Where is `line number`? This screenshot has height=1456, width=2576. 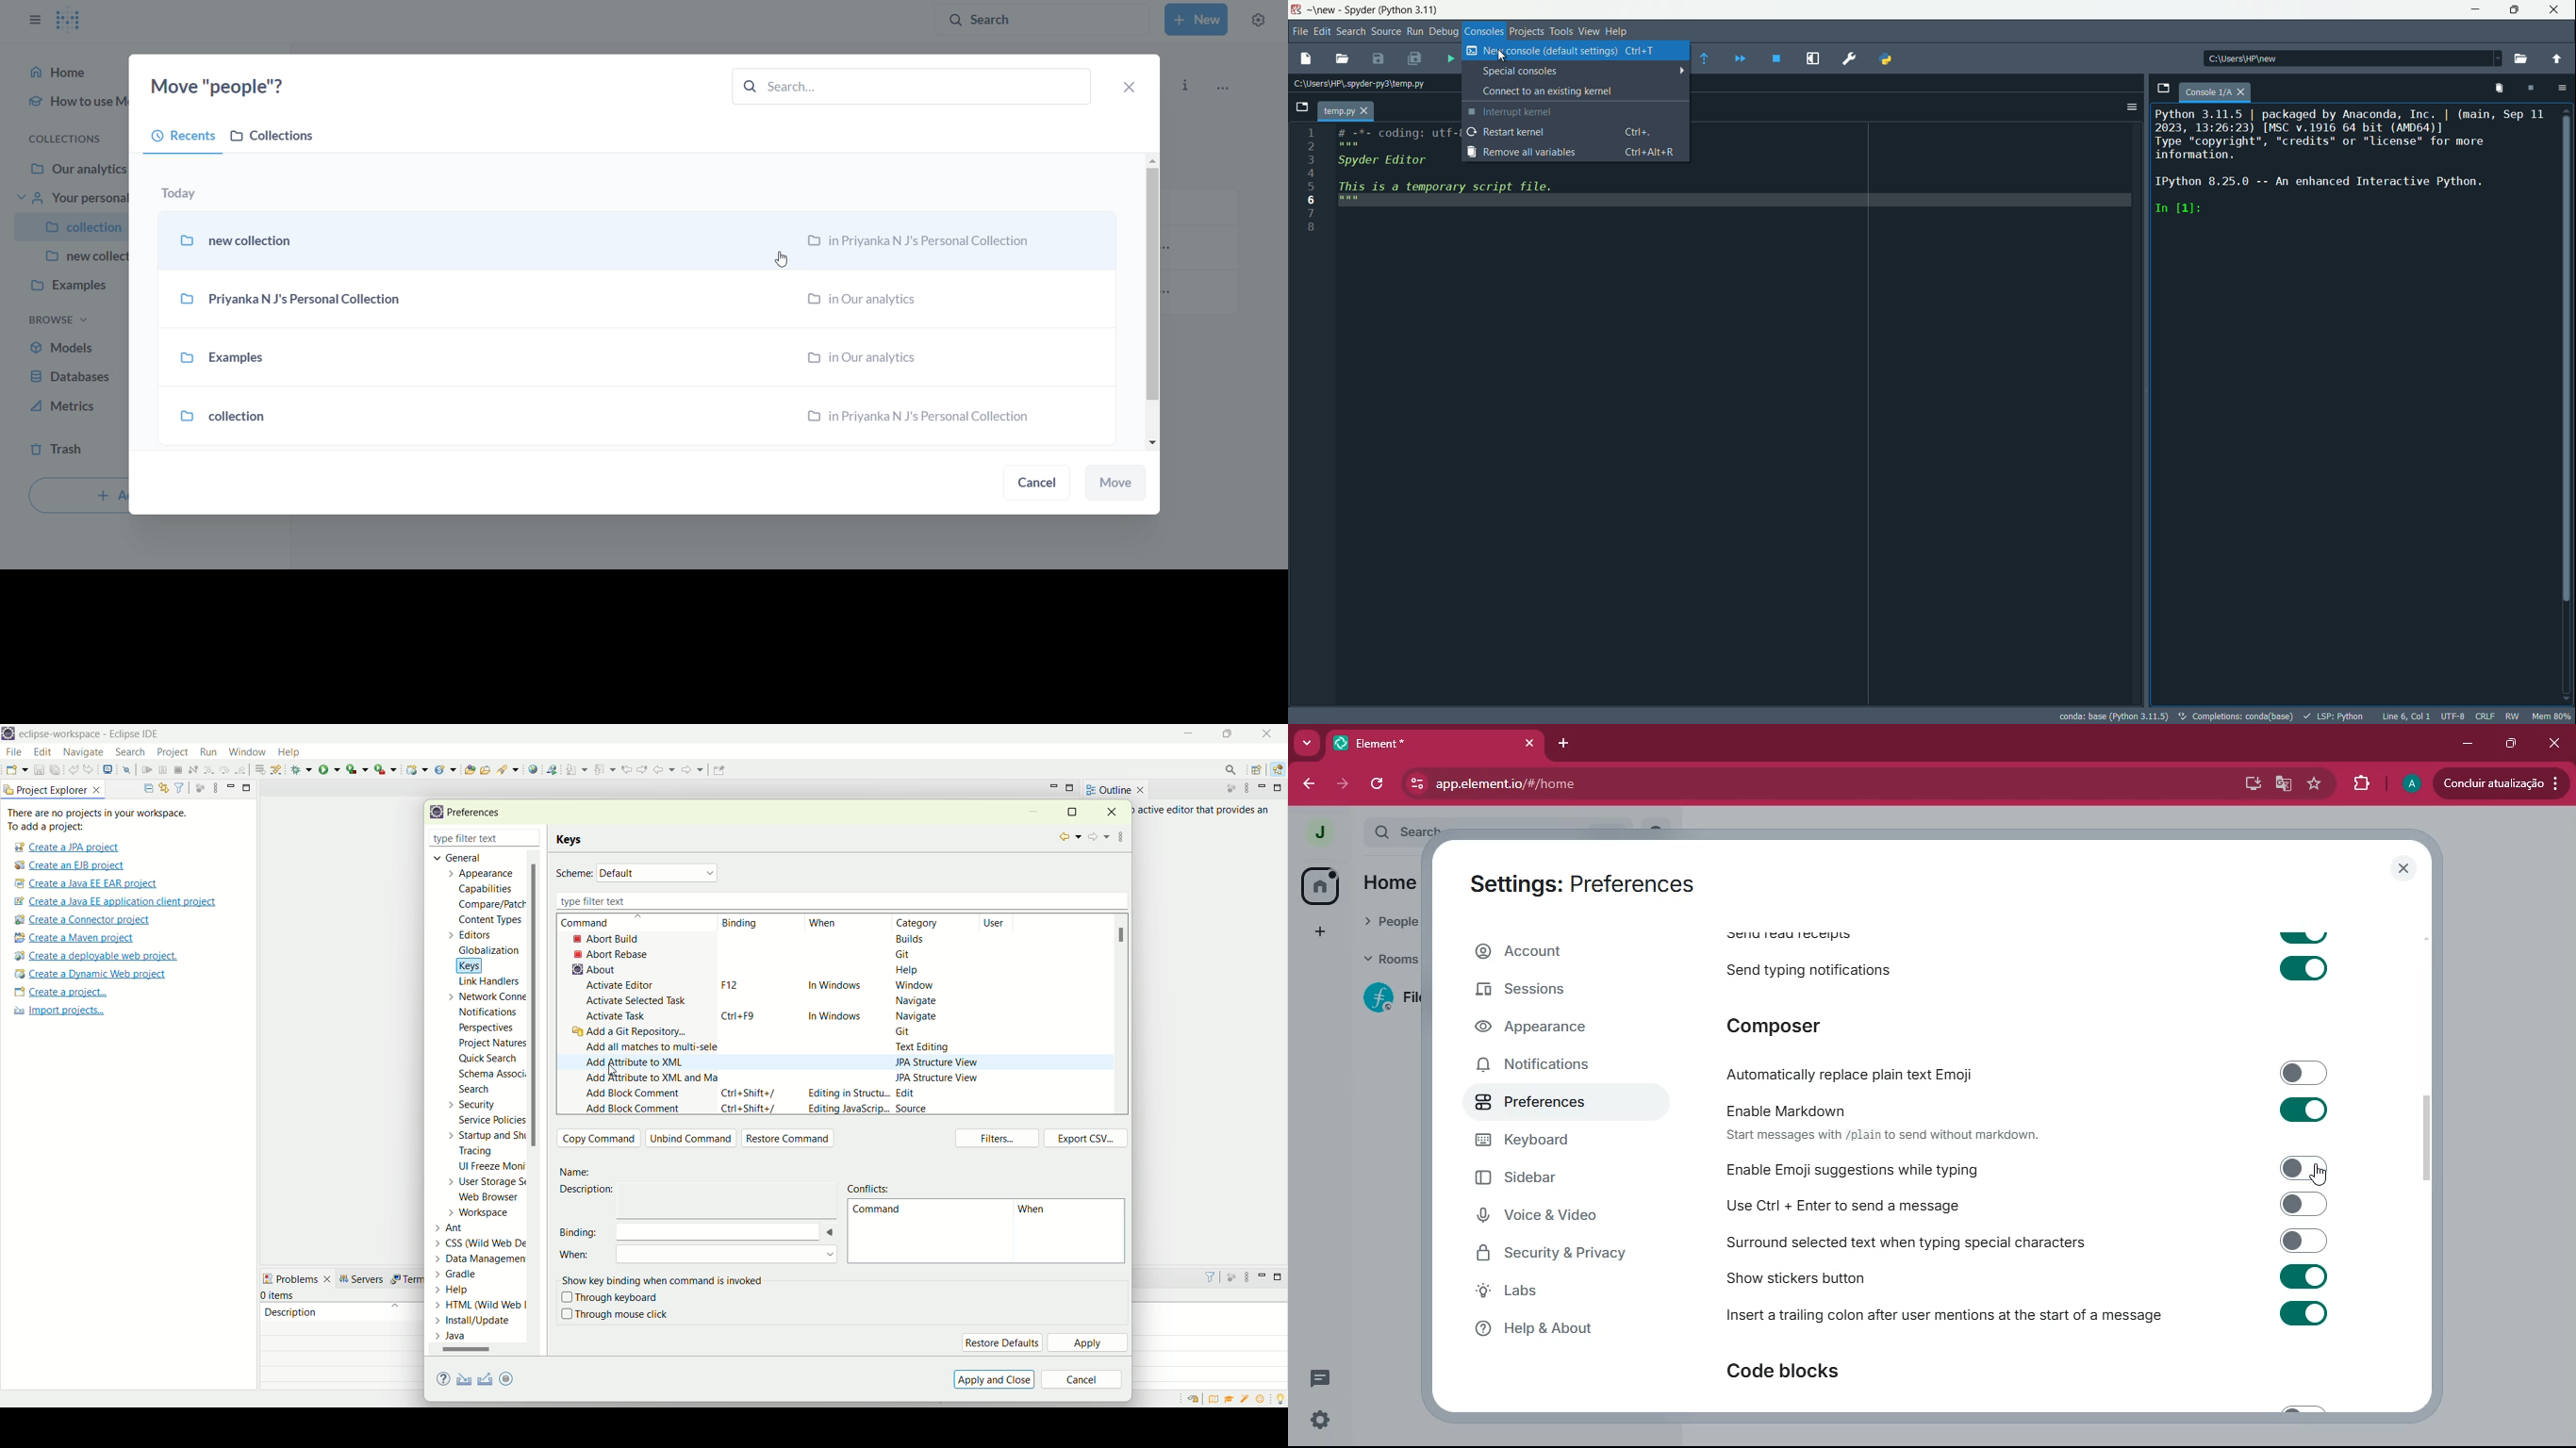
line number is located at coordinates (1309, 180).